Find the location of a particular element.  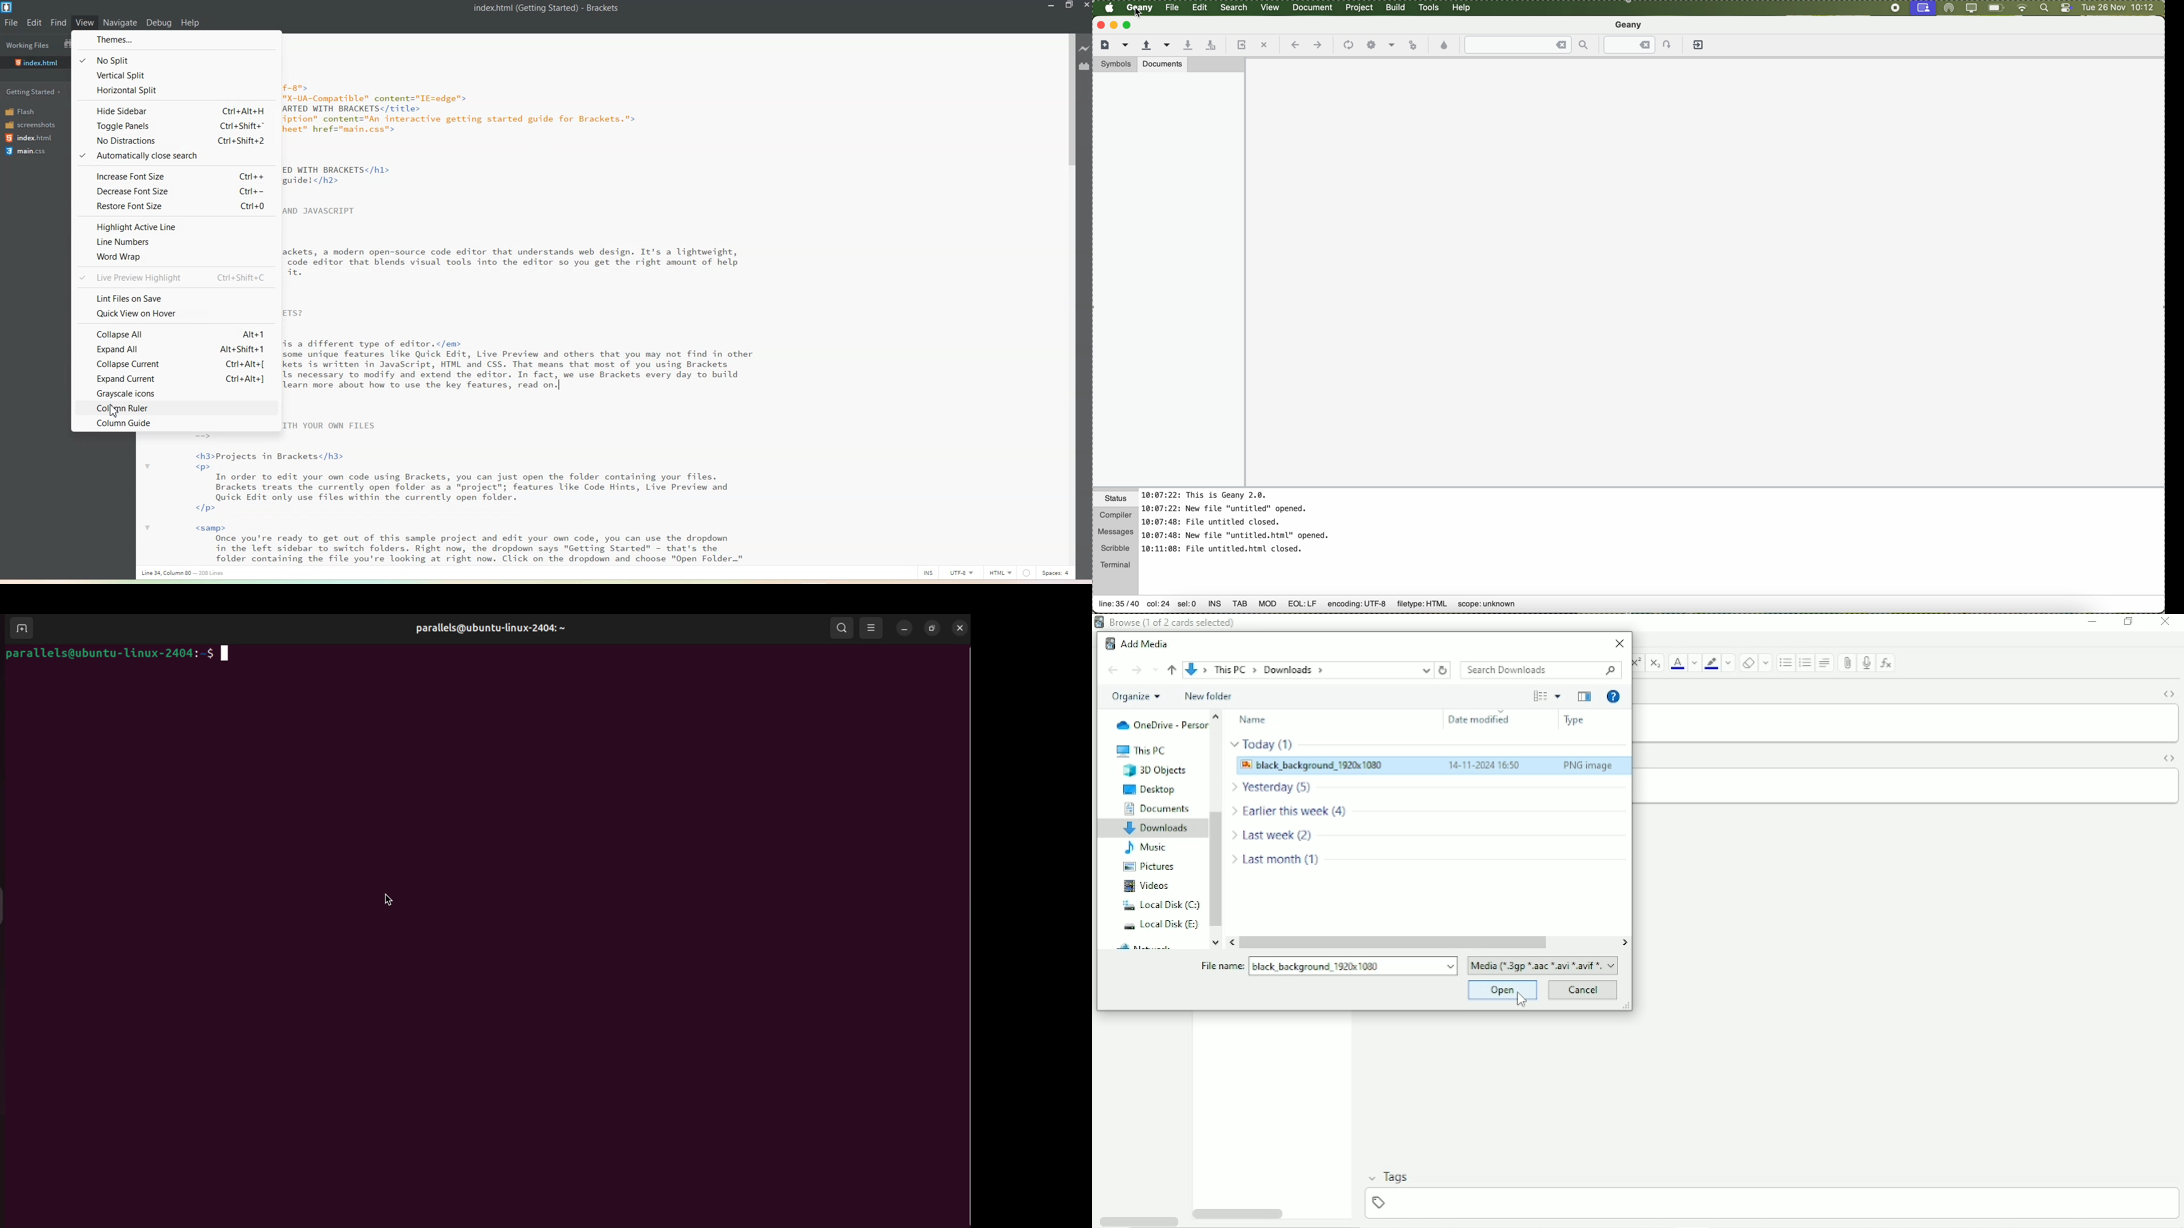

This PC is located at coordinates (1141, 751).